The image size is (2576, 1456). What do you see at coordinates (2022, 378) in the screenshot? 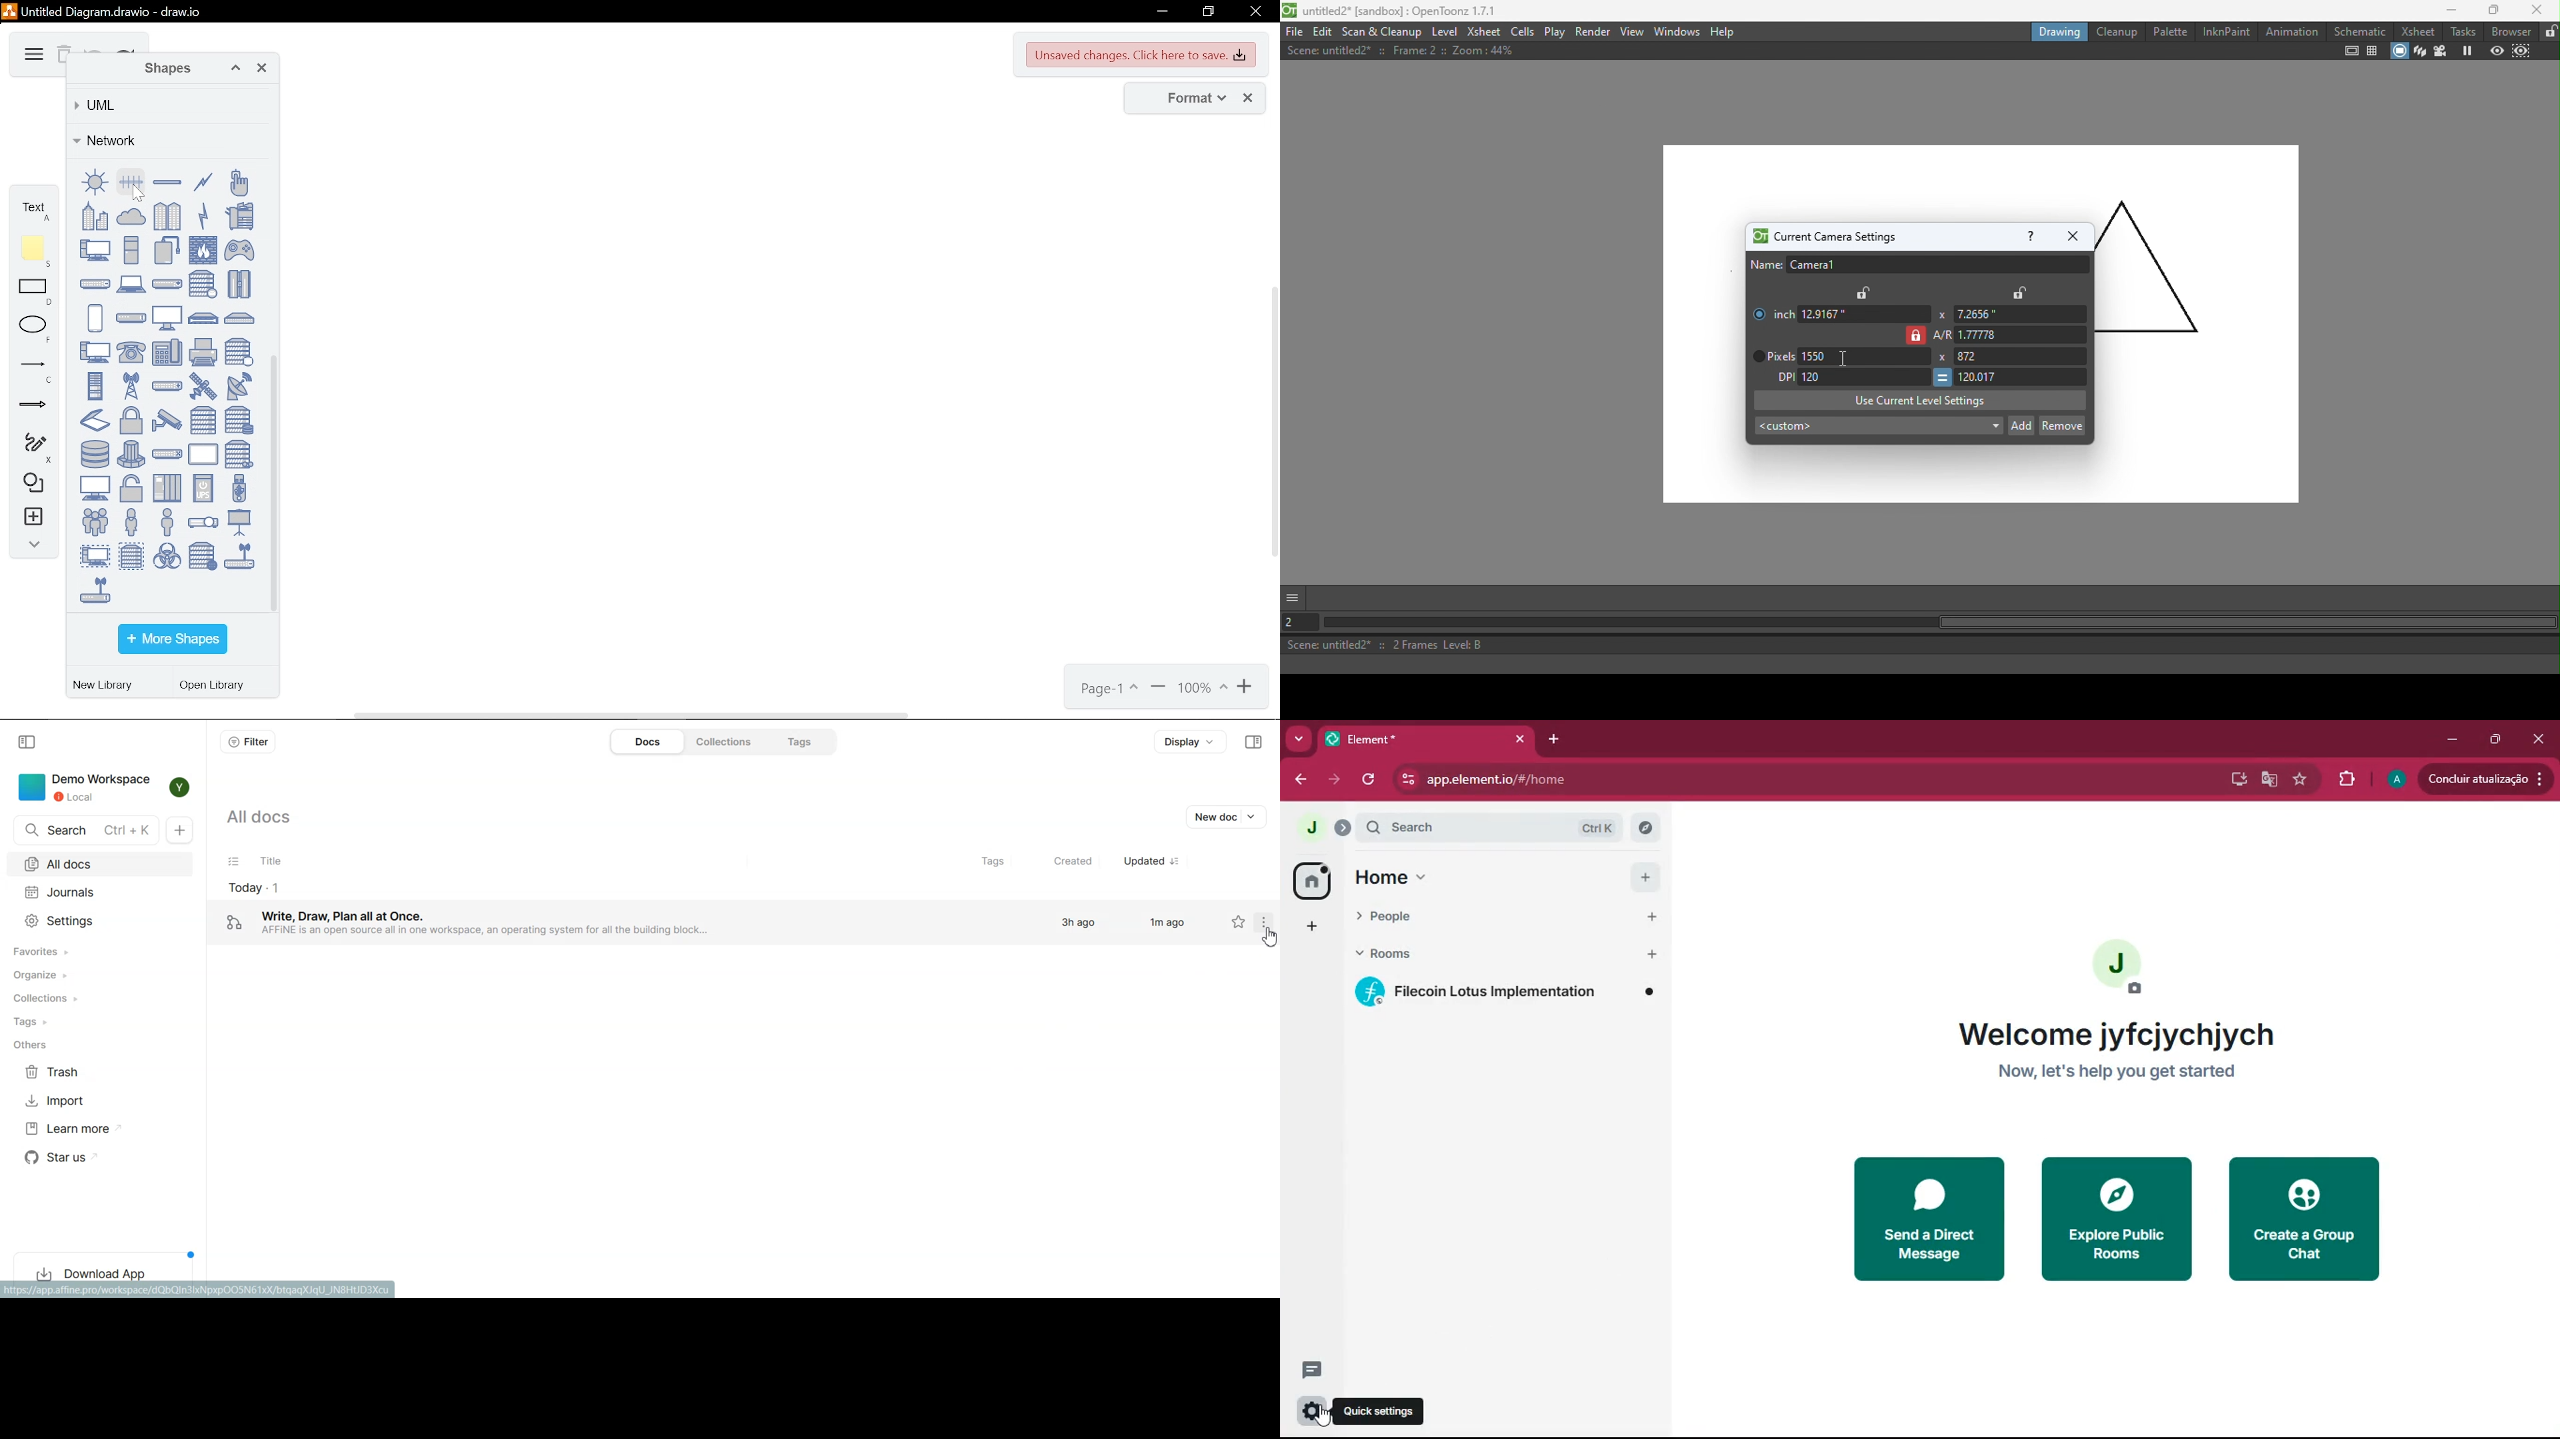
I see `Enter pixel` at bounding box center [2022, 378].